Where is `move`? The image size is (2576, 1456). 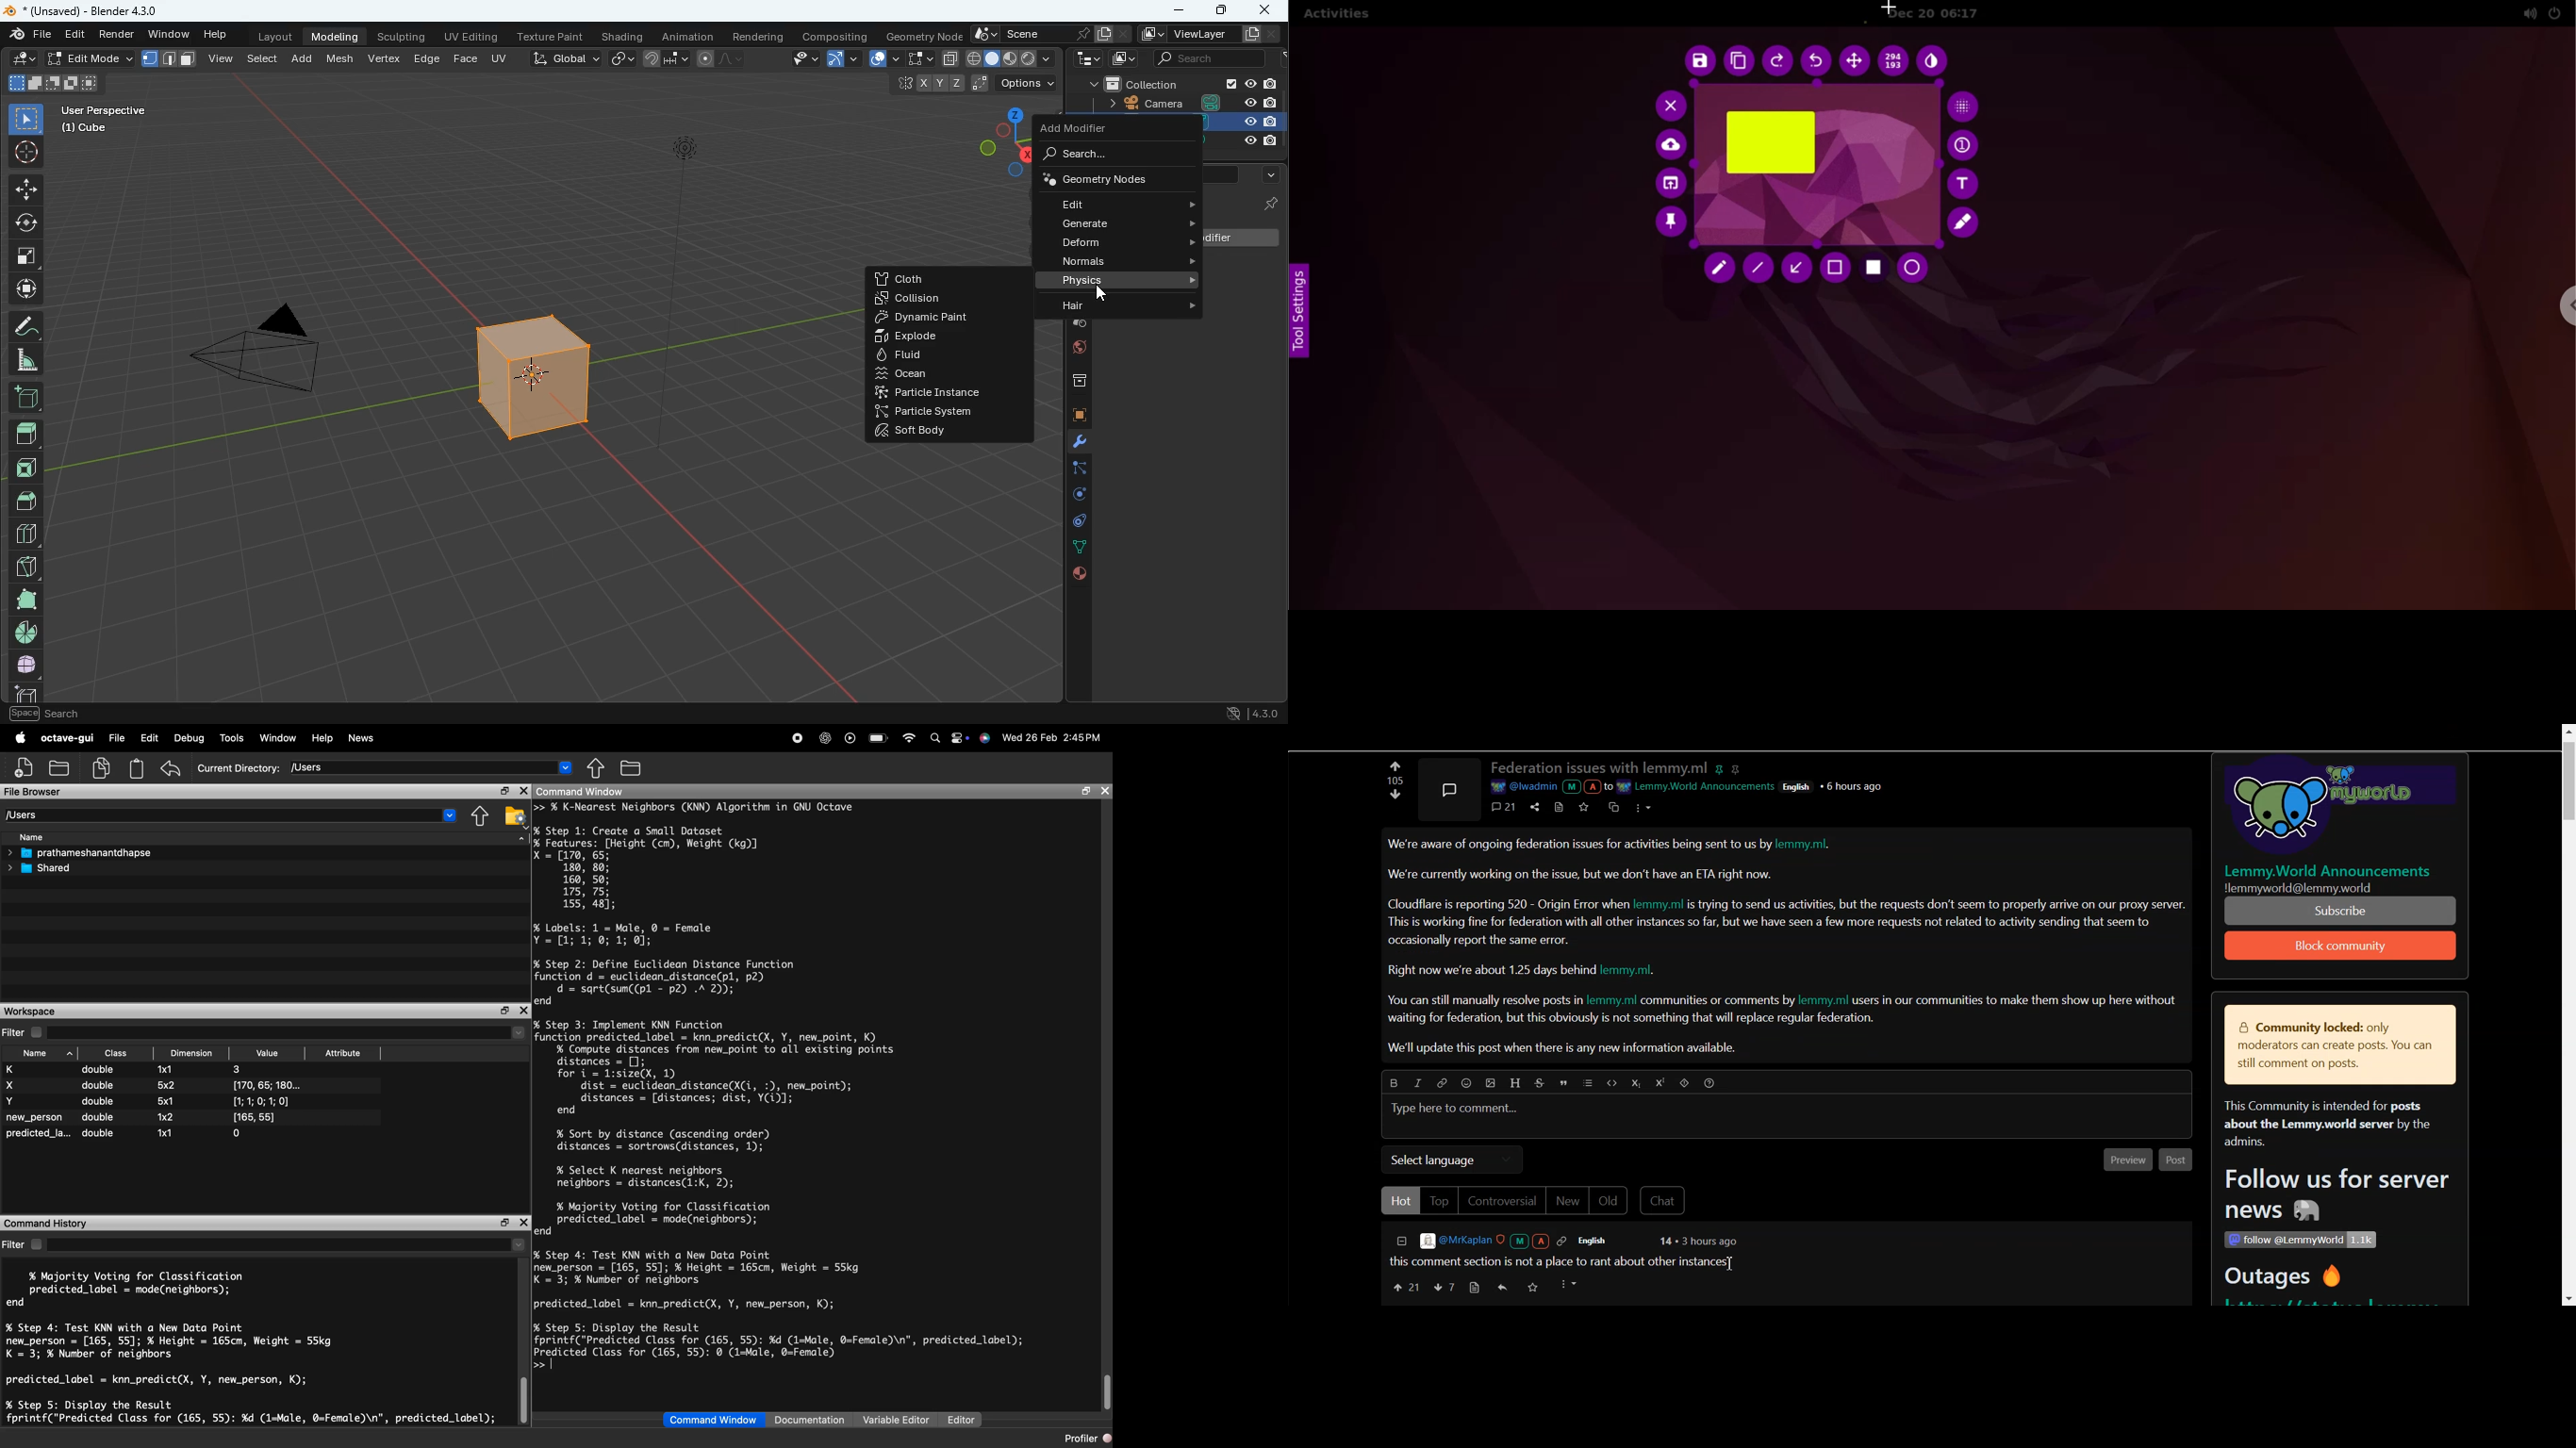
move is located at coordinates (478, 818).